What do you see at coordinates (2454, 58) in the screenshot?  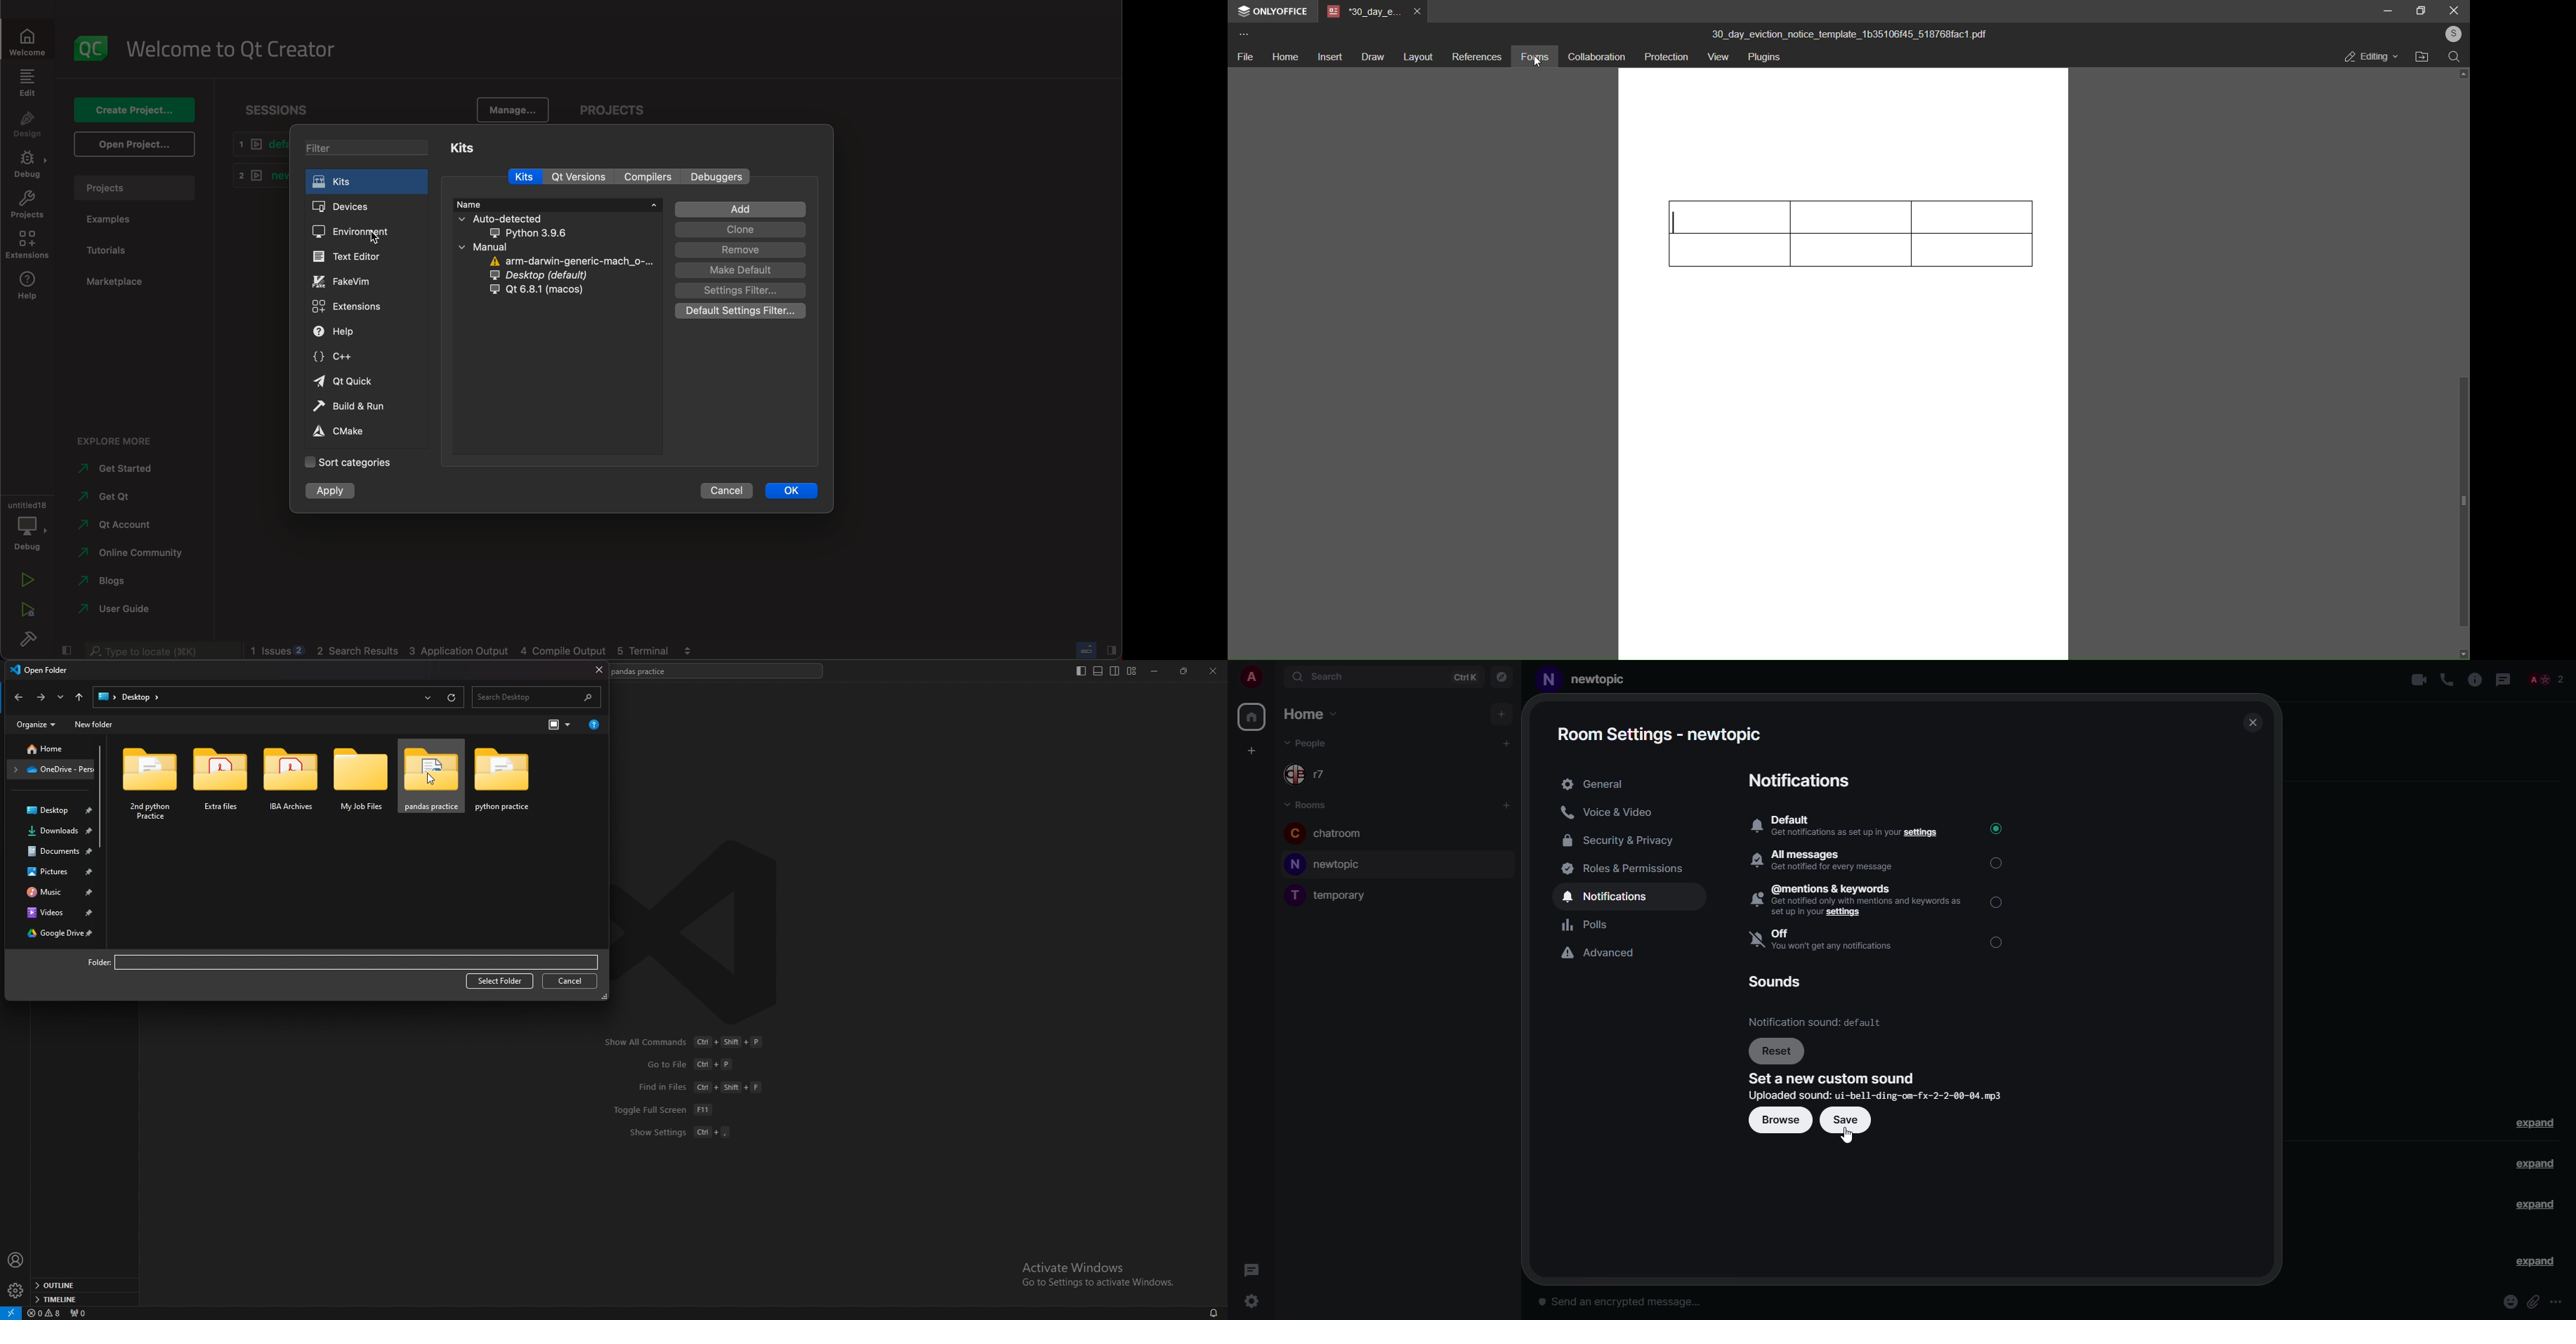 I see `search` at bounding box center [2454, 58].